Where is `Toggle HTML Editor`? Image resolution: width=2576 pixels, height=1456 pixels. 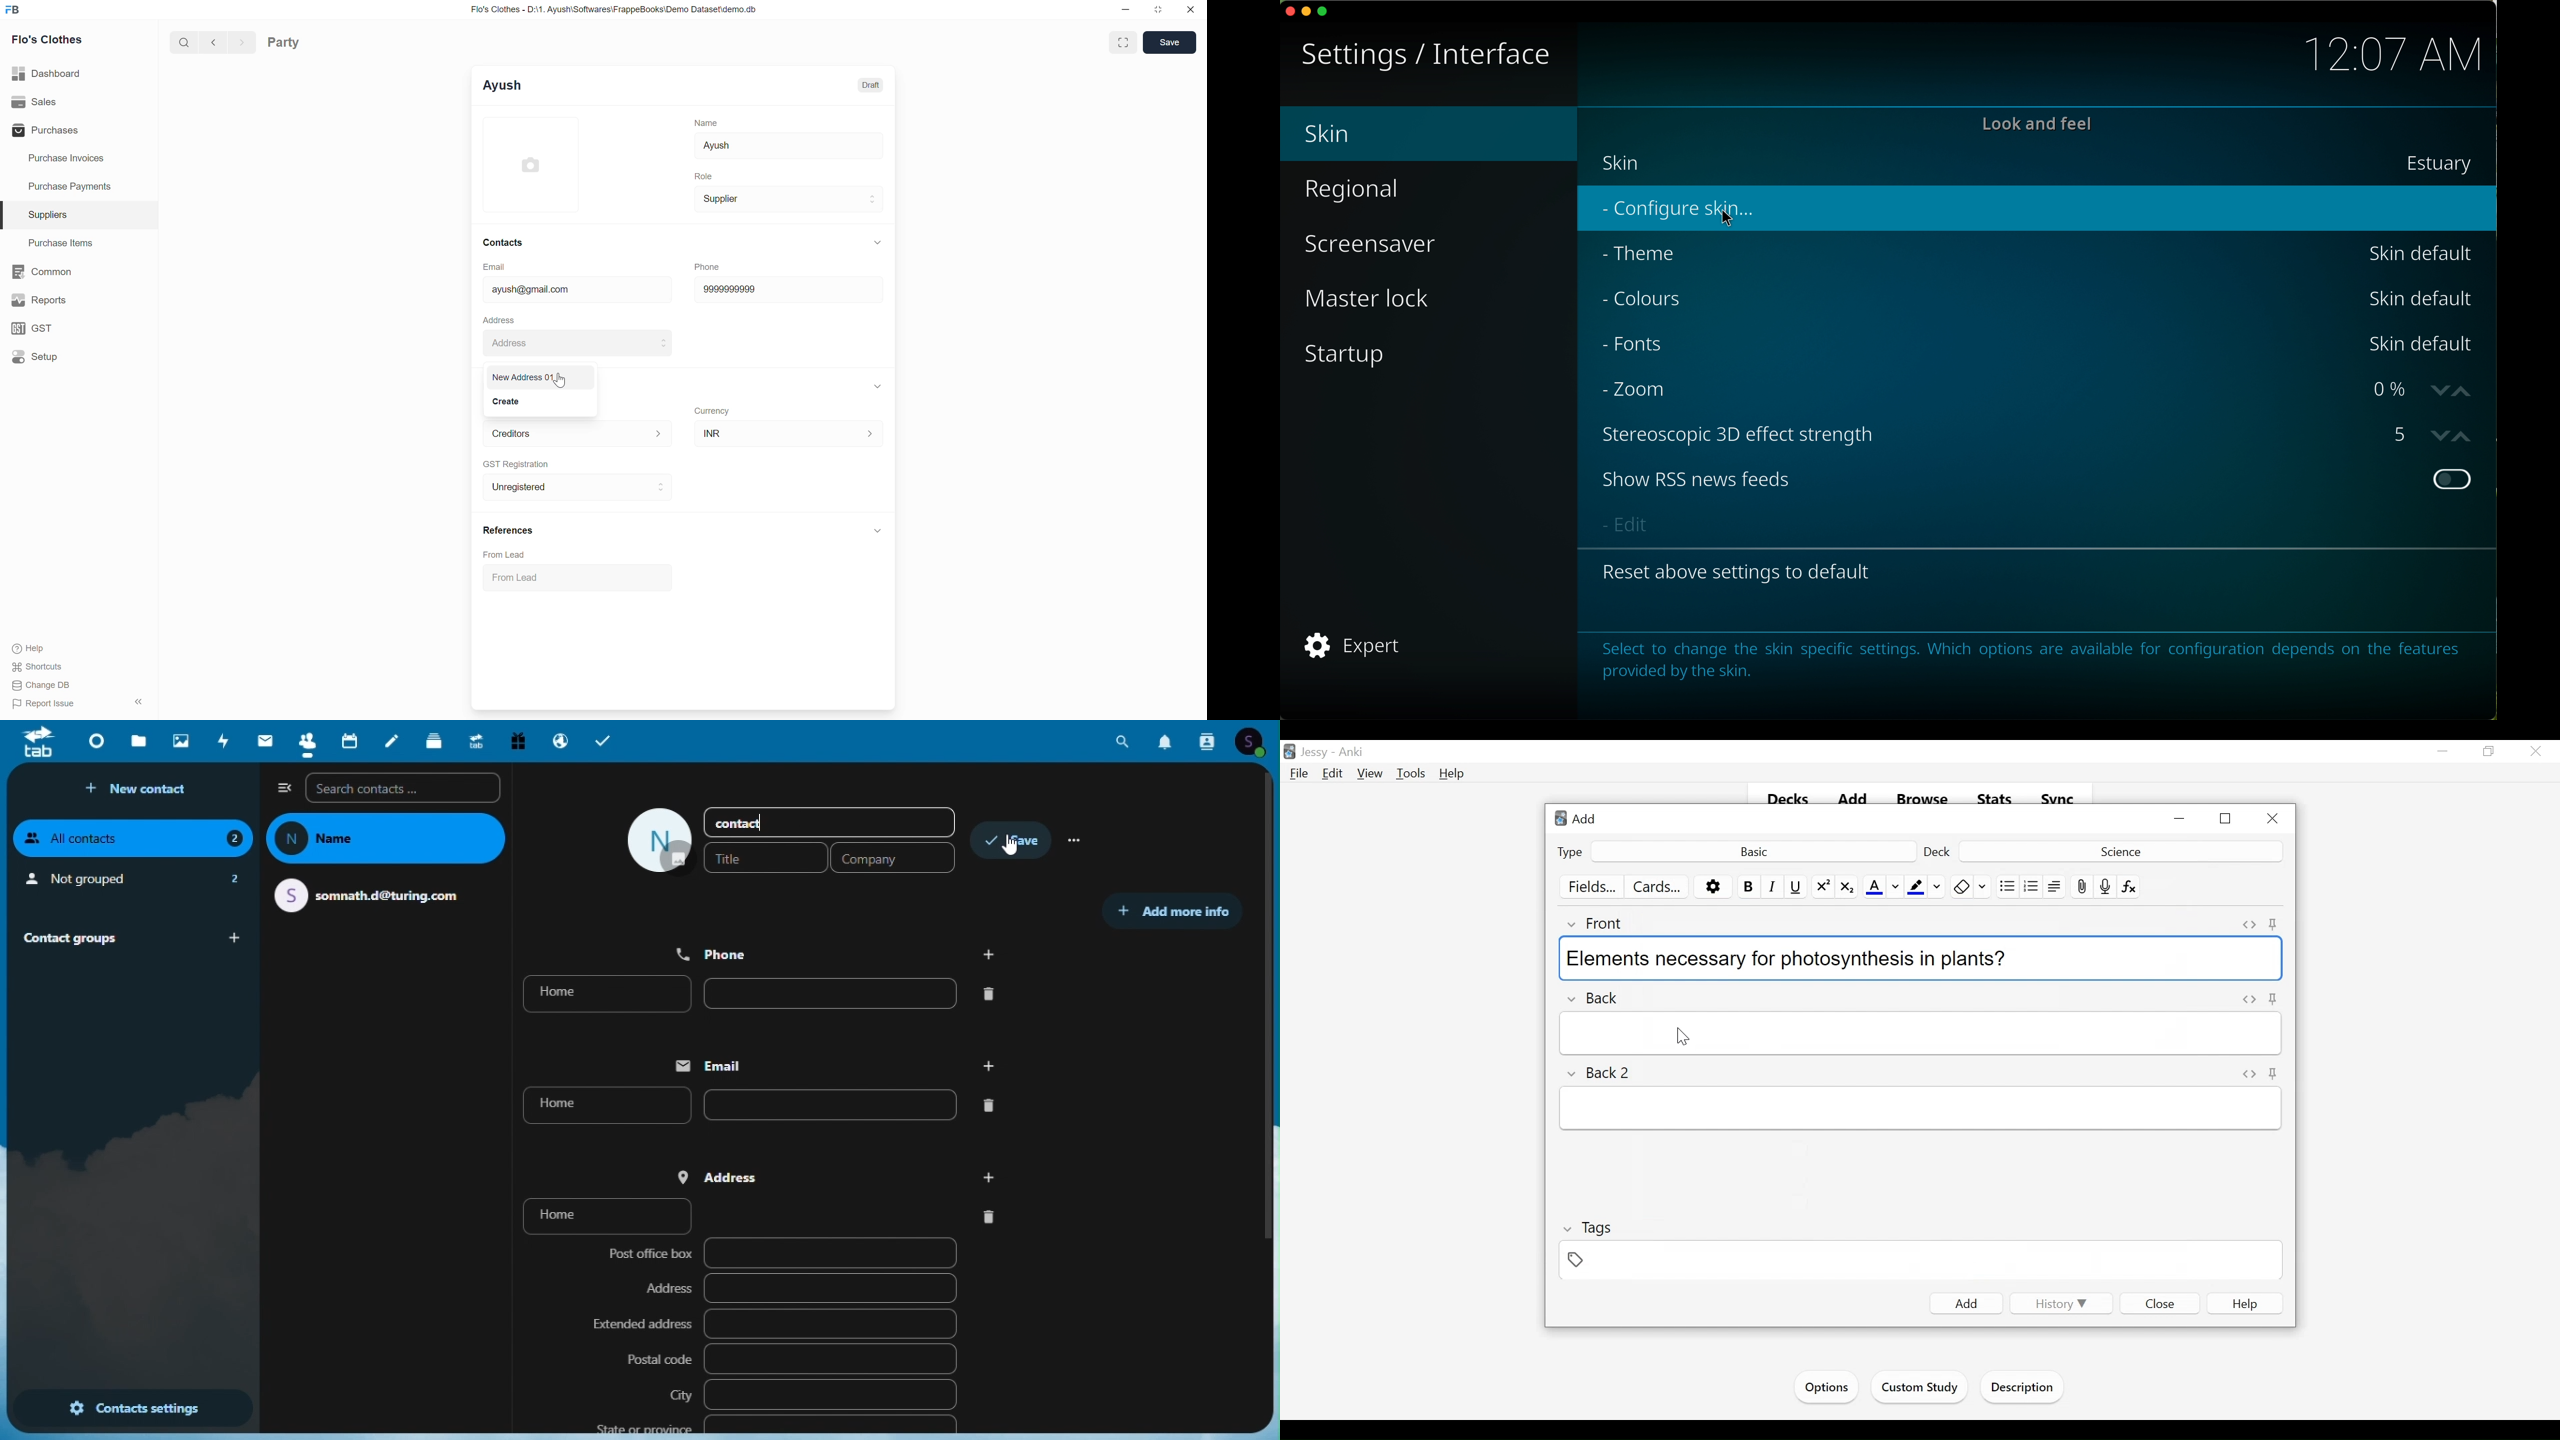 Toggle HTML Editor is located at coordinates (2250, 999).